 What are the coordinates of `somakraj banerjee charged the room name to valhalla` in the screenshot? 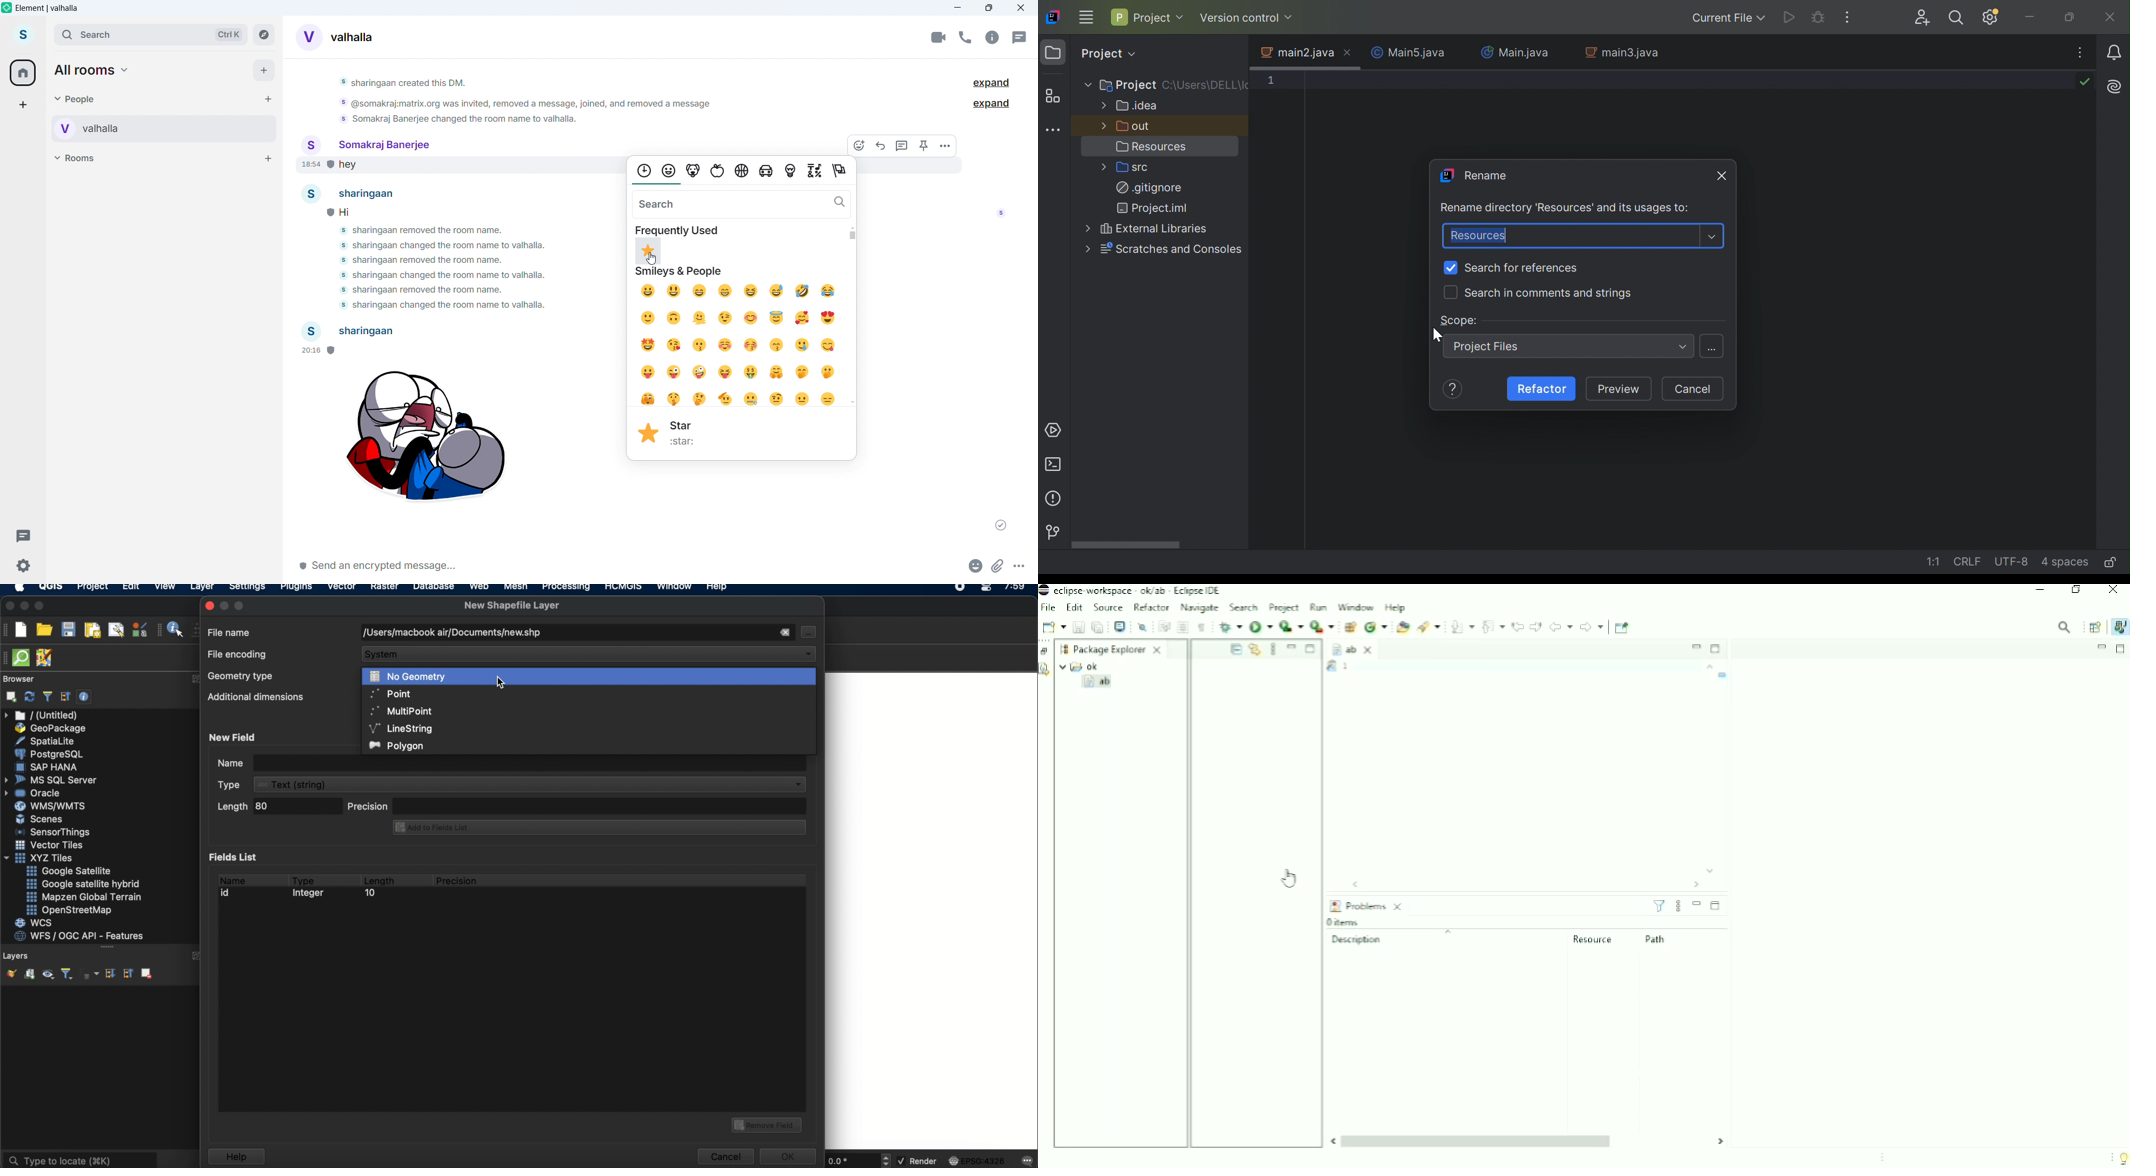 It's located at (462, 121).